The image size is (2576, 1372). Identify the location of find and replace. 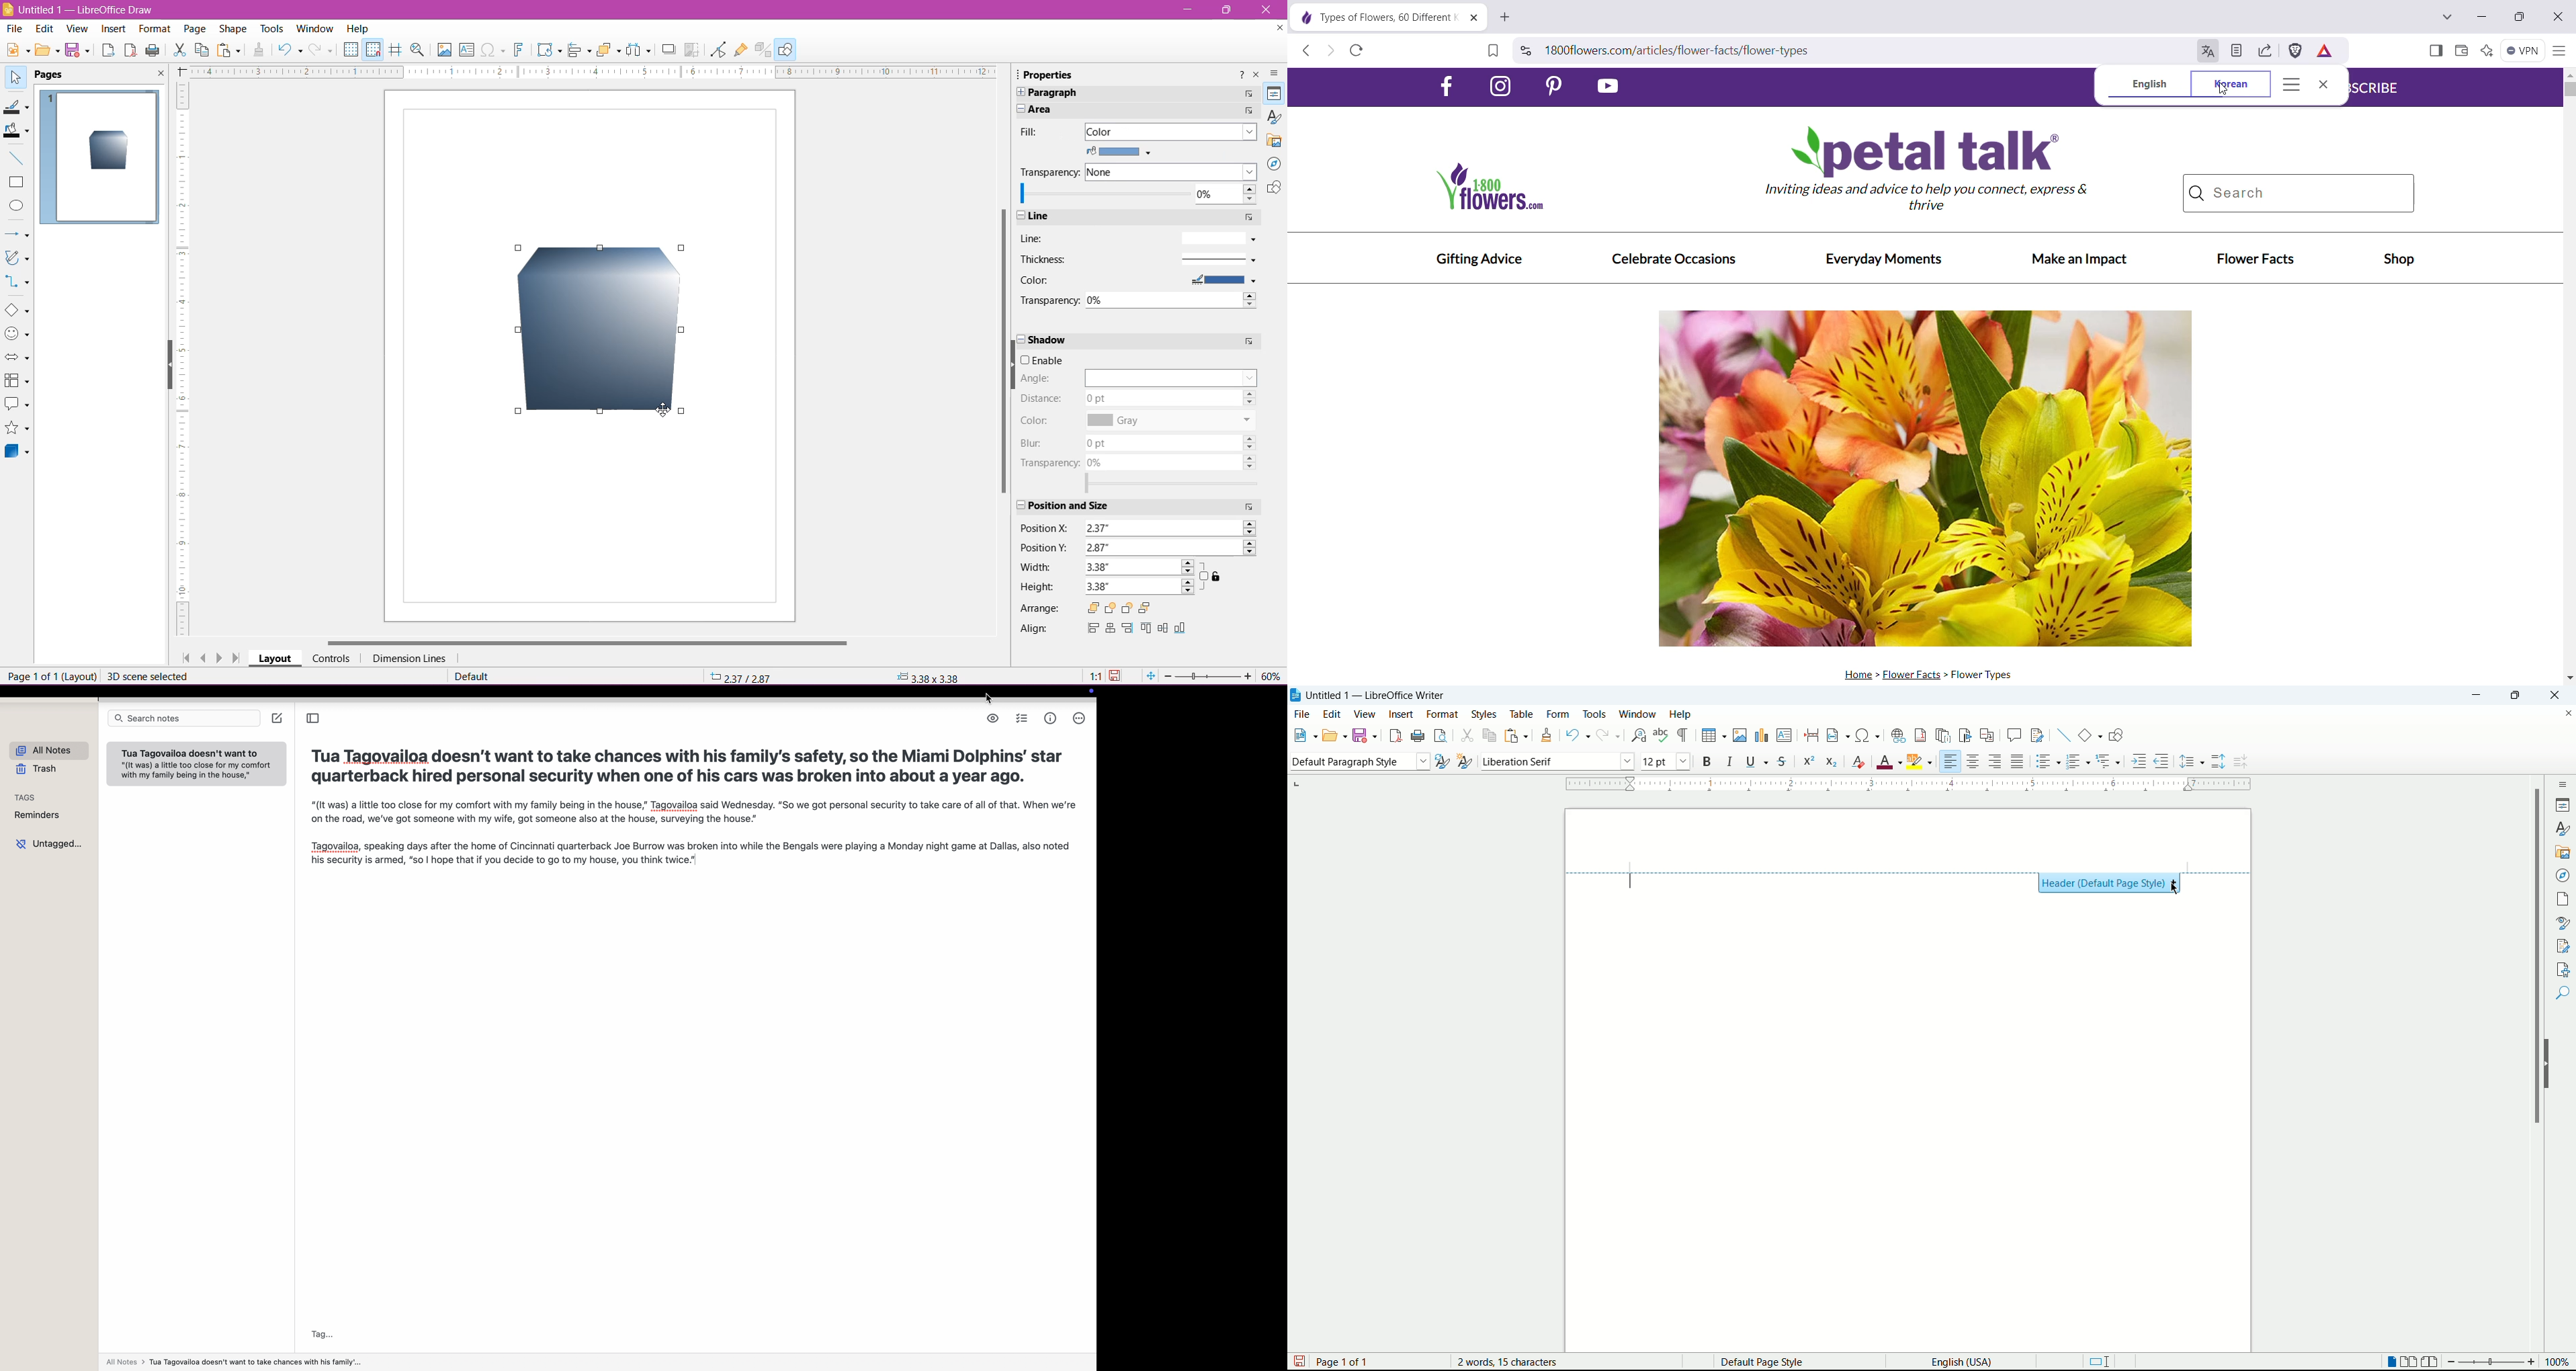
(1638, 735).